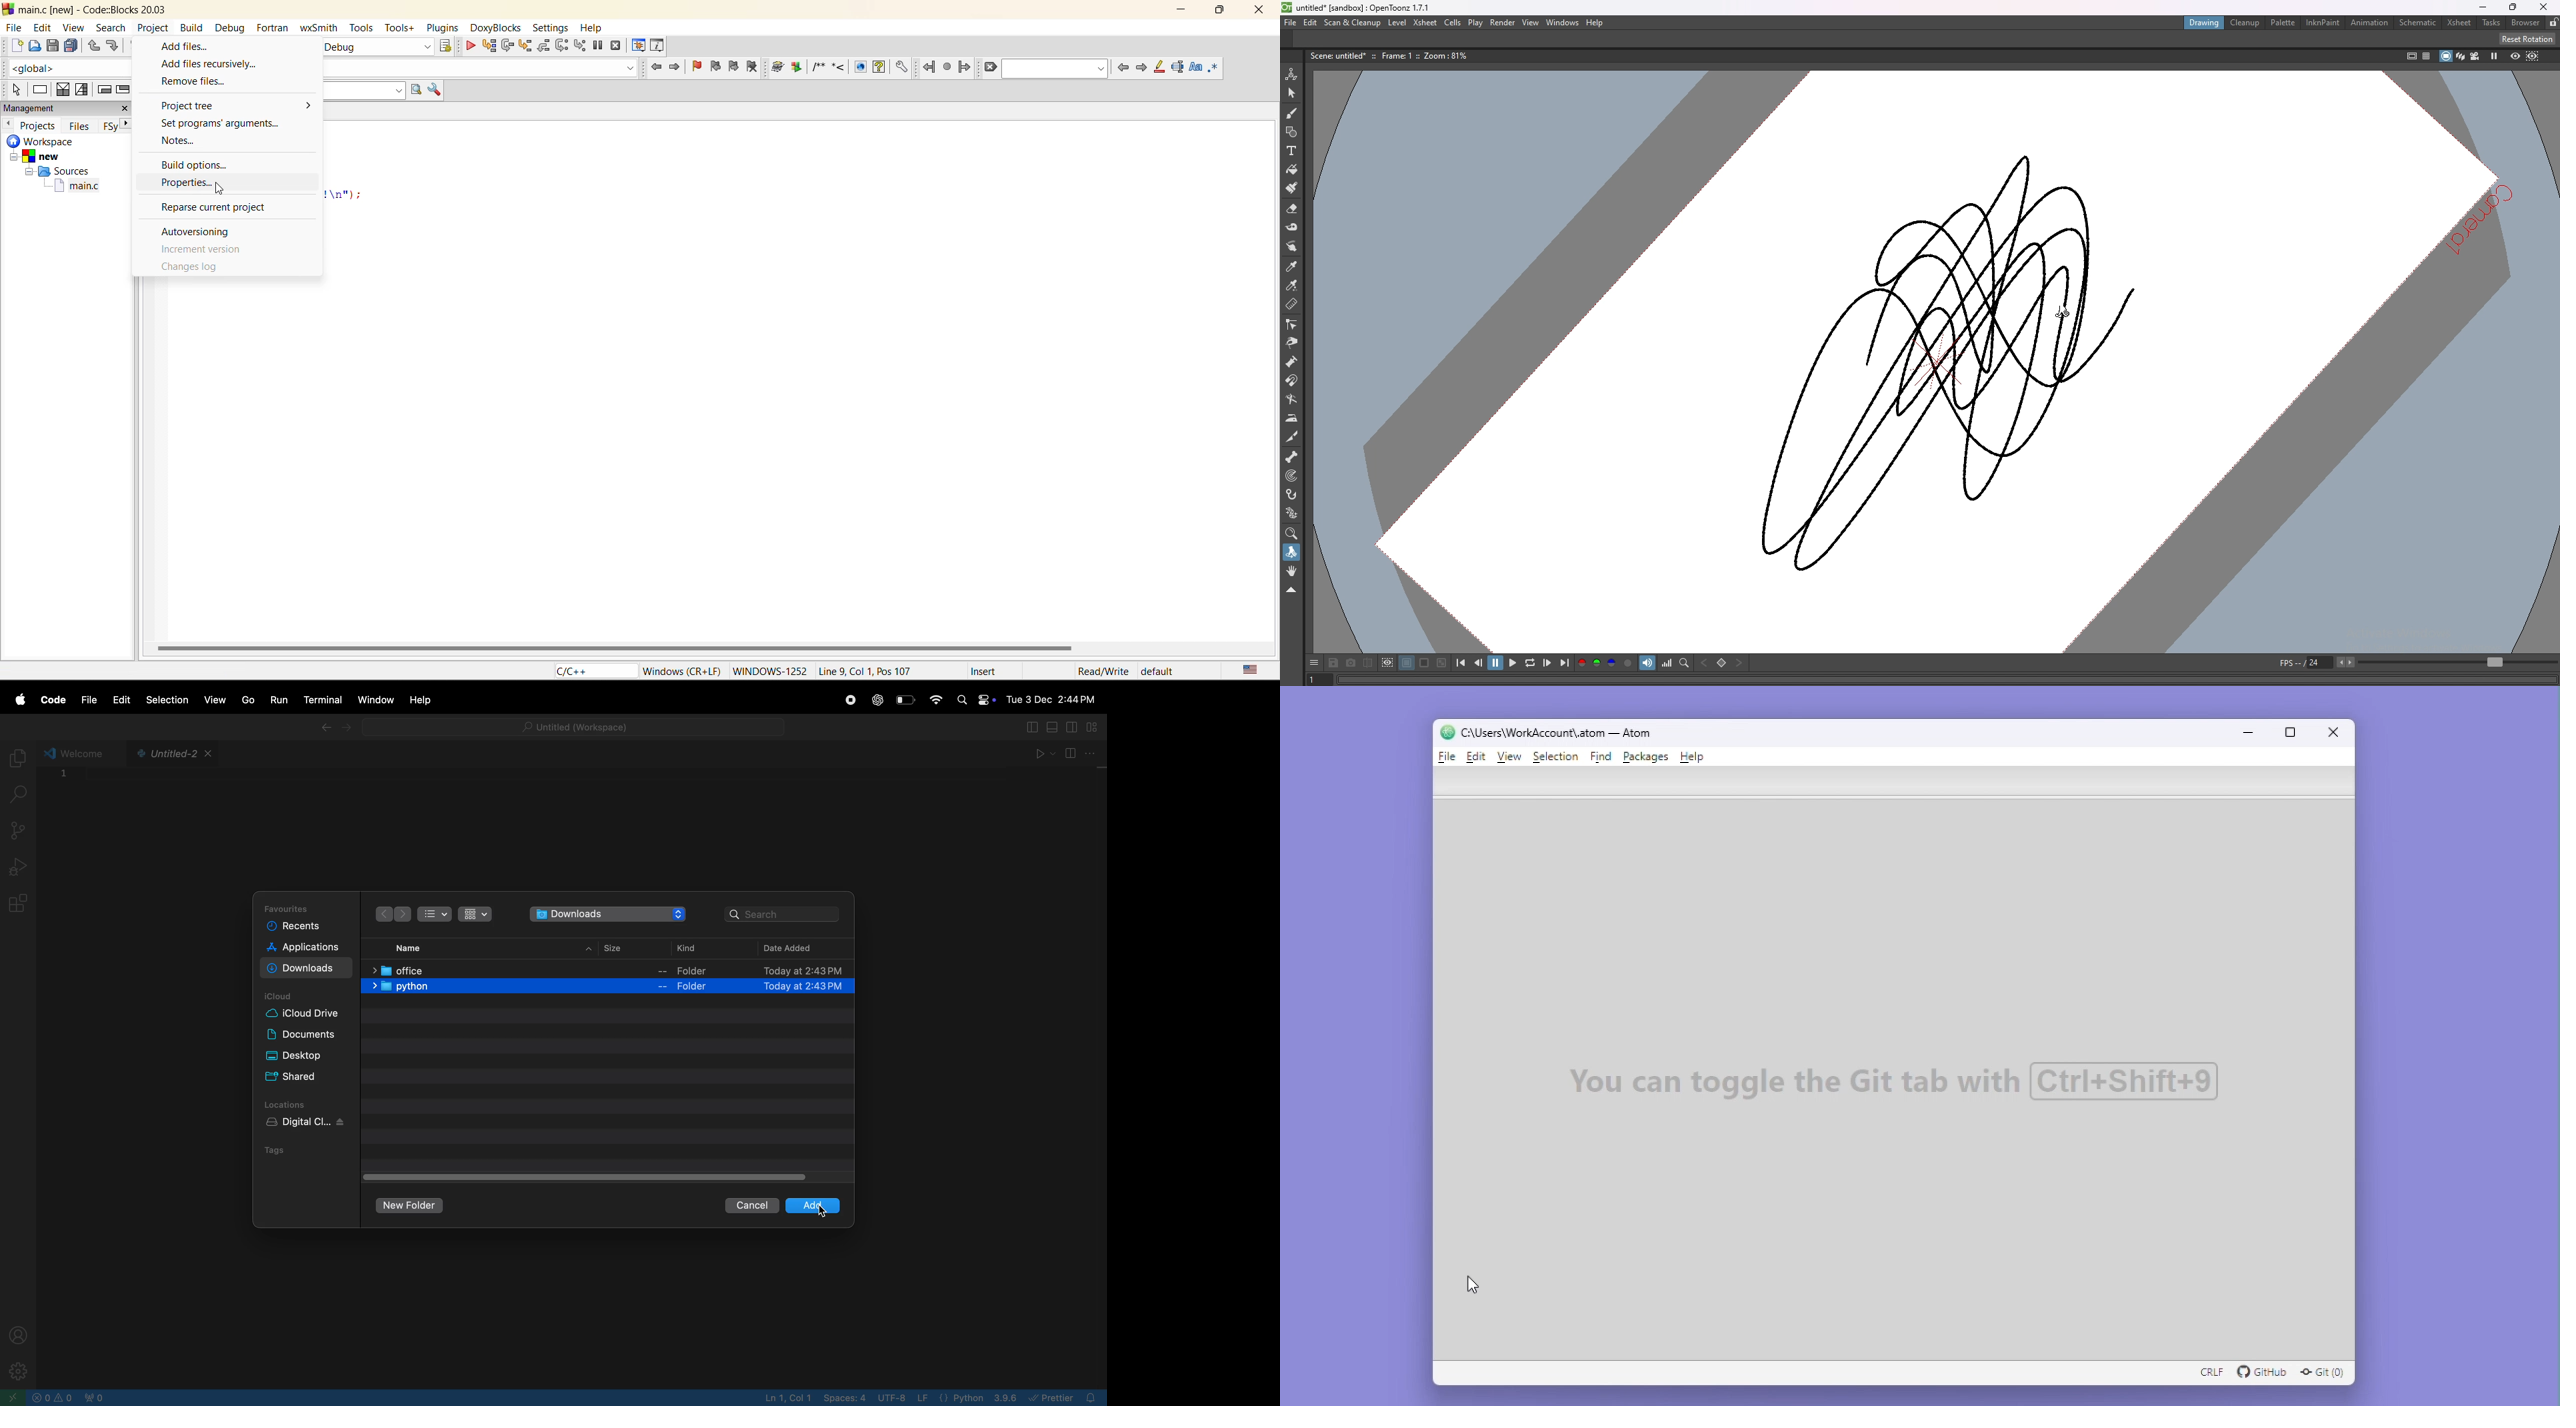  What do you see at coordinates (846, 1398) in the screenshot?
I see `space 4` at bounding box center [846, 1398].